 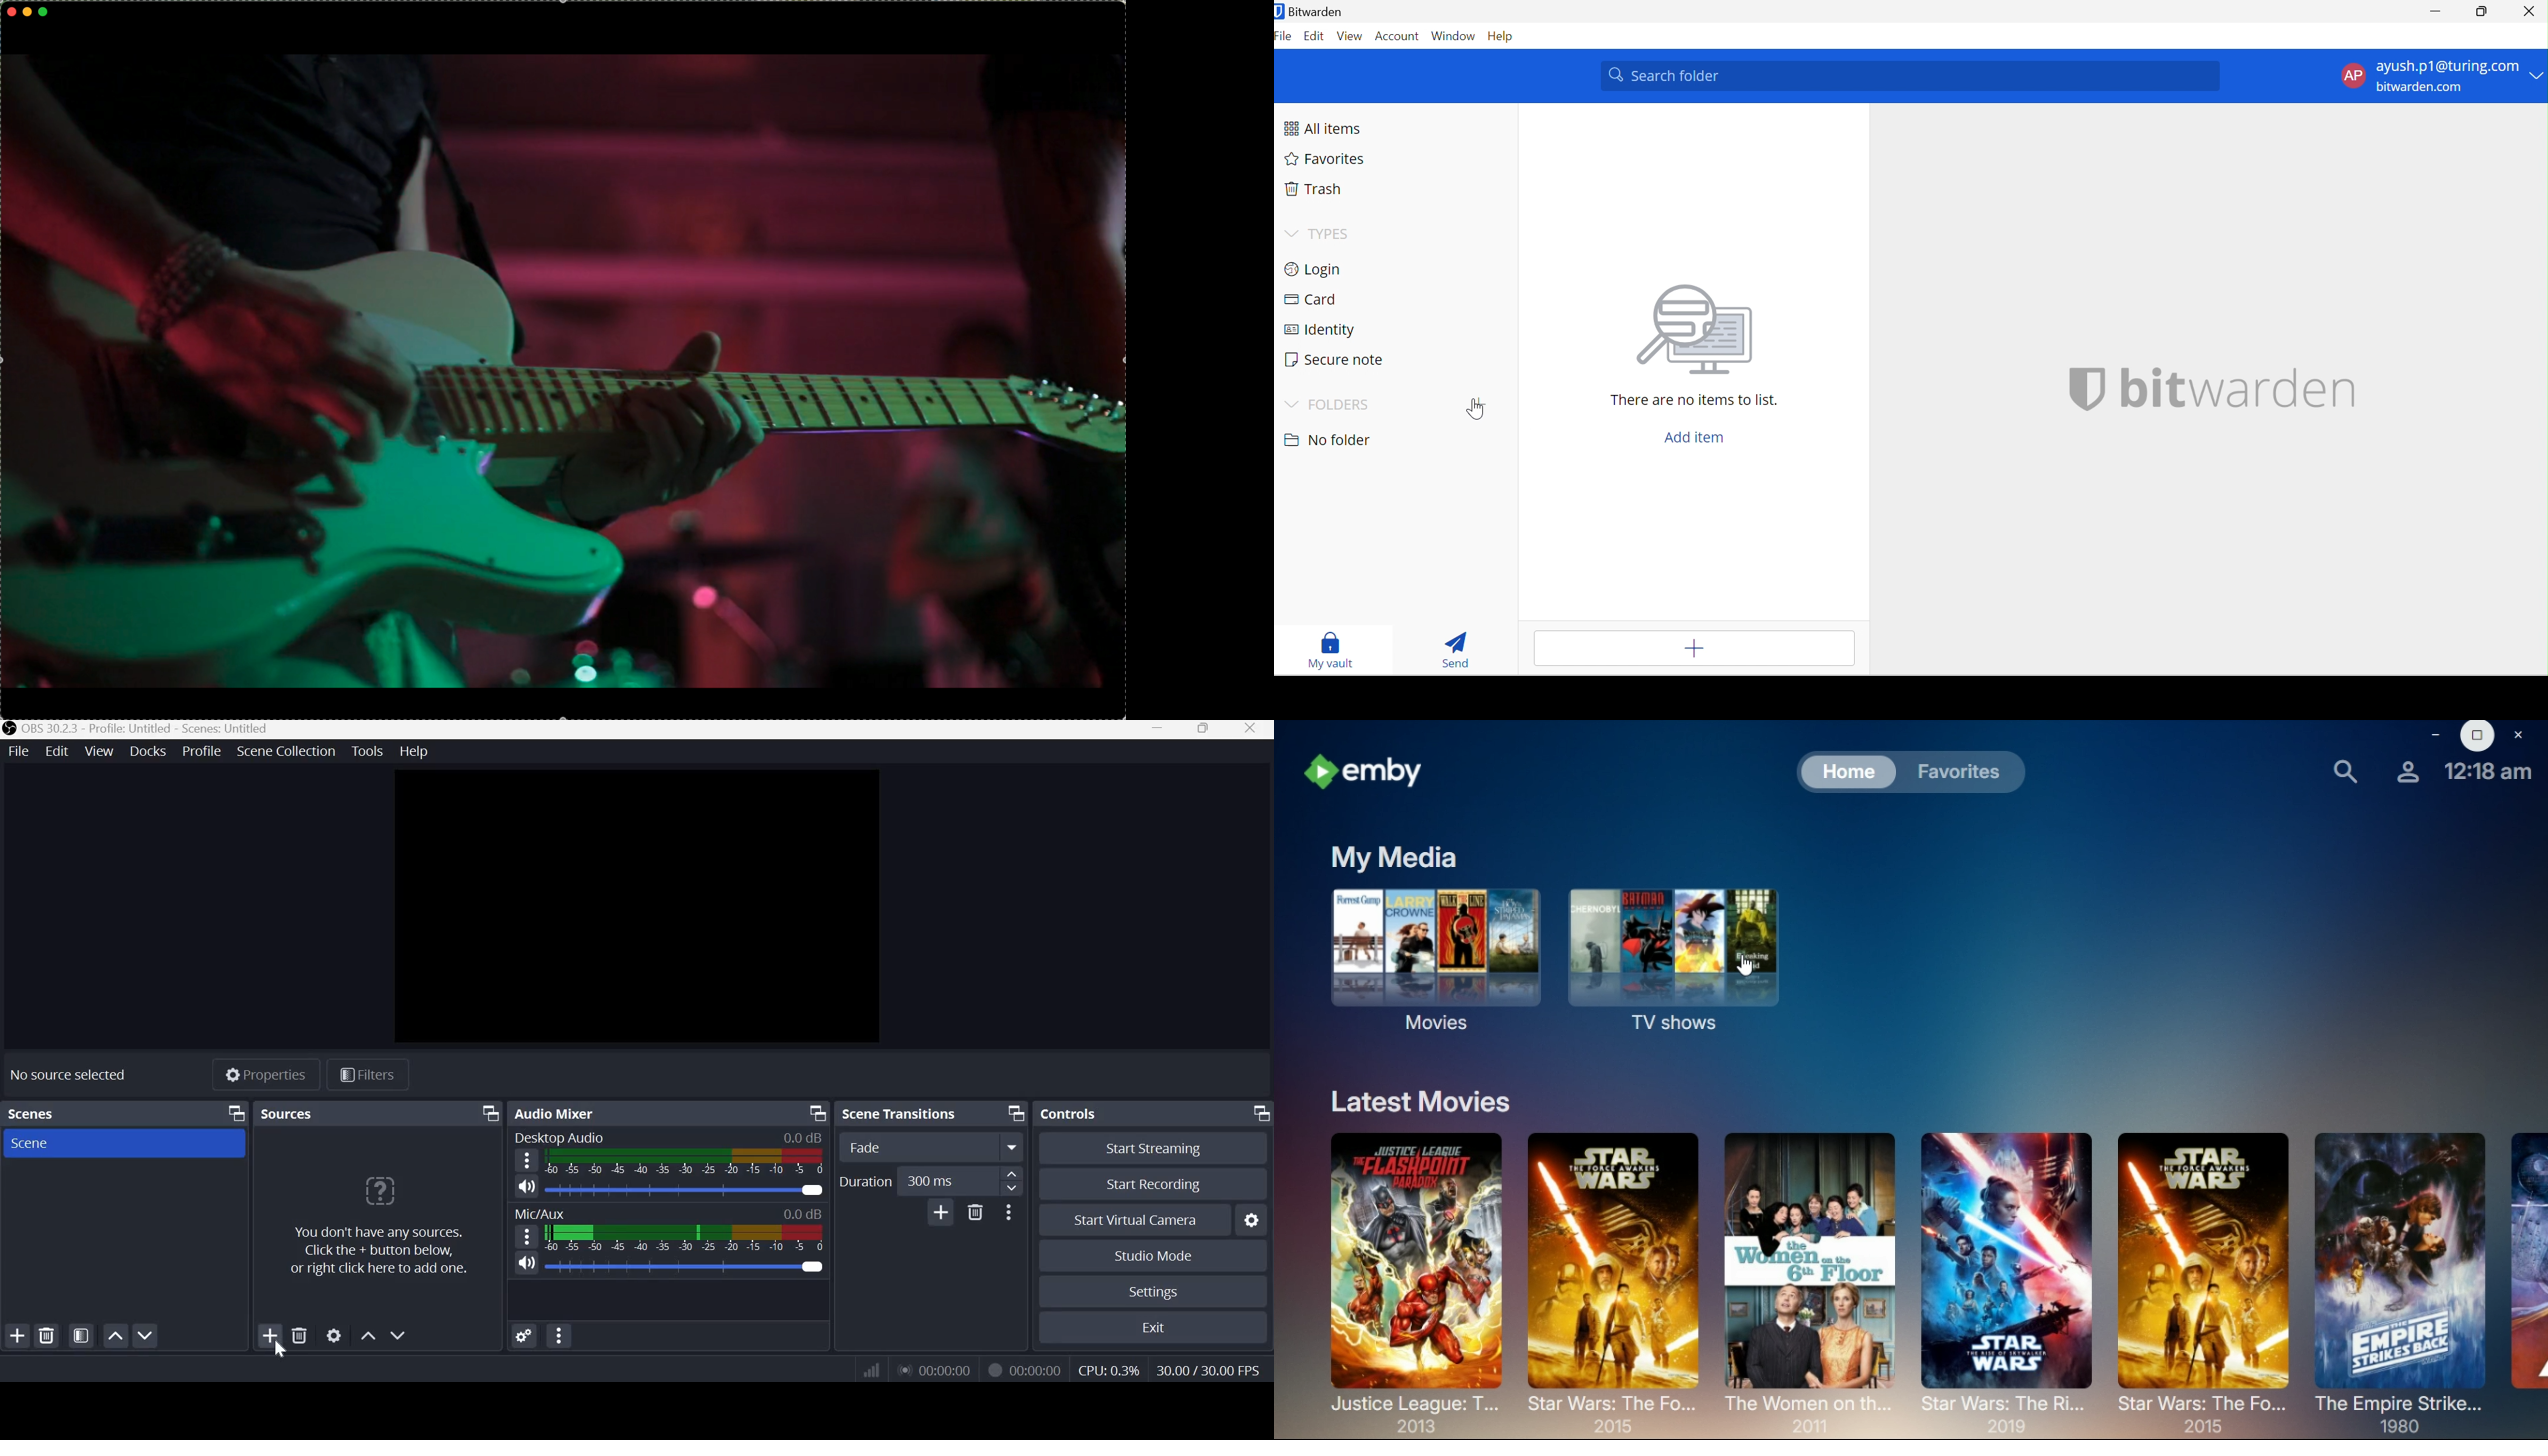 What do you see at coordinates (559, 1336) in the screenshot?
I see `Audio Mixer Menu` at bounding box center [559, 1336].